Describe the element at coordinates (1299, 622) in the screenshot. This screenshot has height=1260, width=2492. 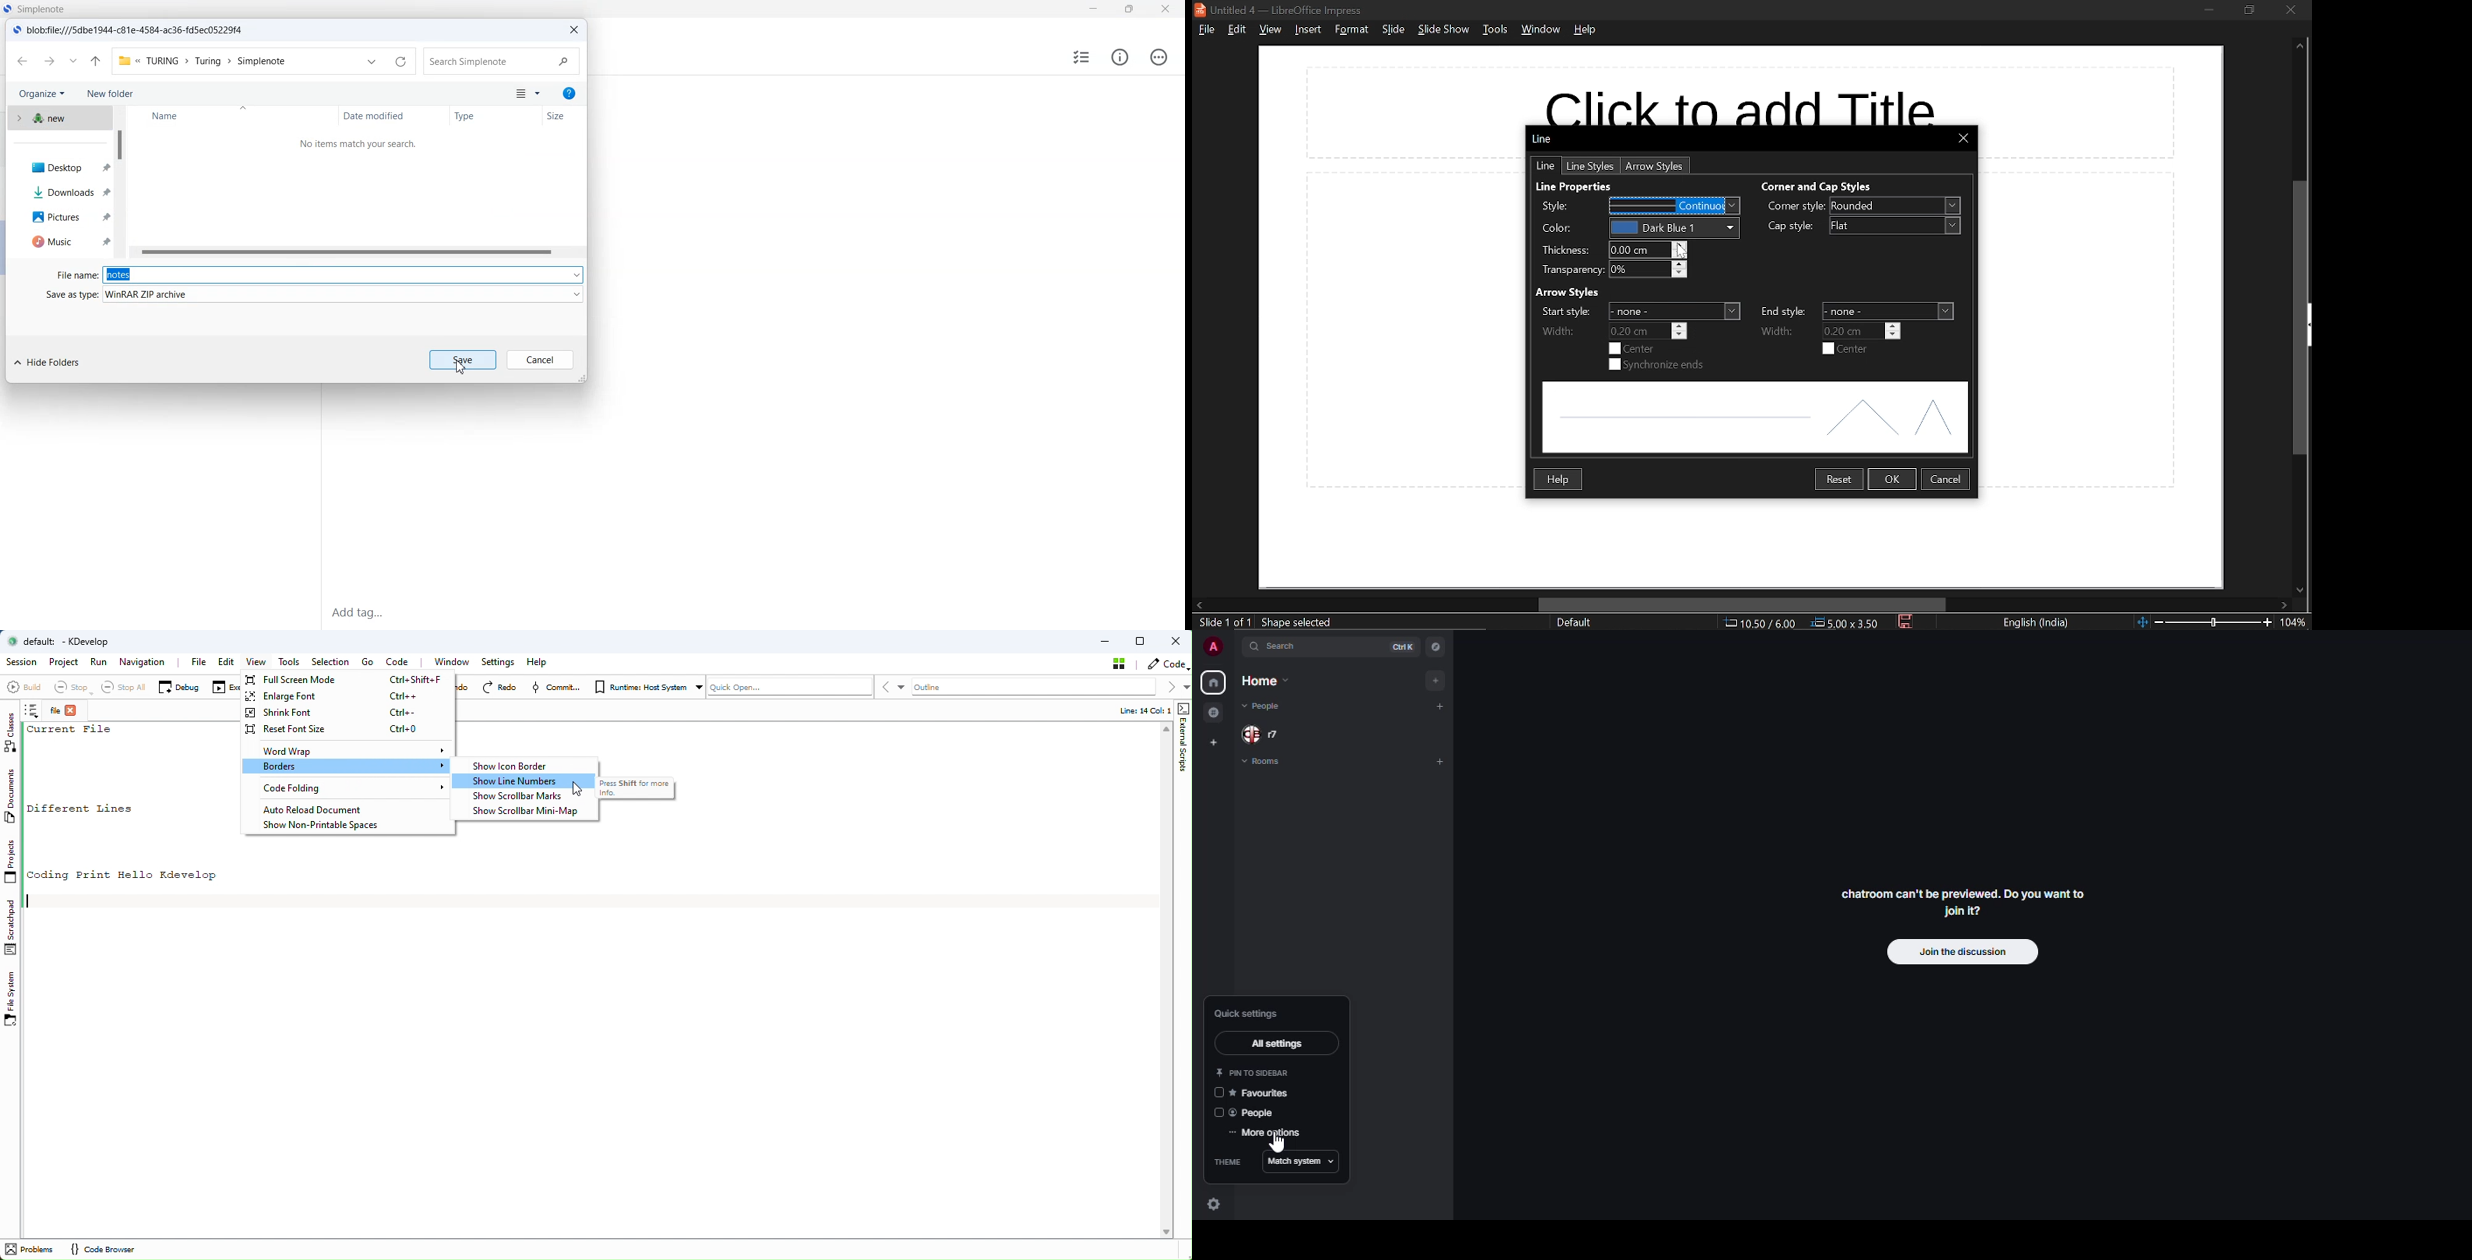
I see `shape info` at that location.